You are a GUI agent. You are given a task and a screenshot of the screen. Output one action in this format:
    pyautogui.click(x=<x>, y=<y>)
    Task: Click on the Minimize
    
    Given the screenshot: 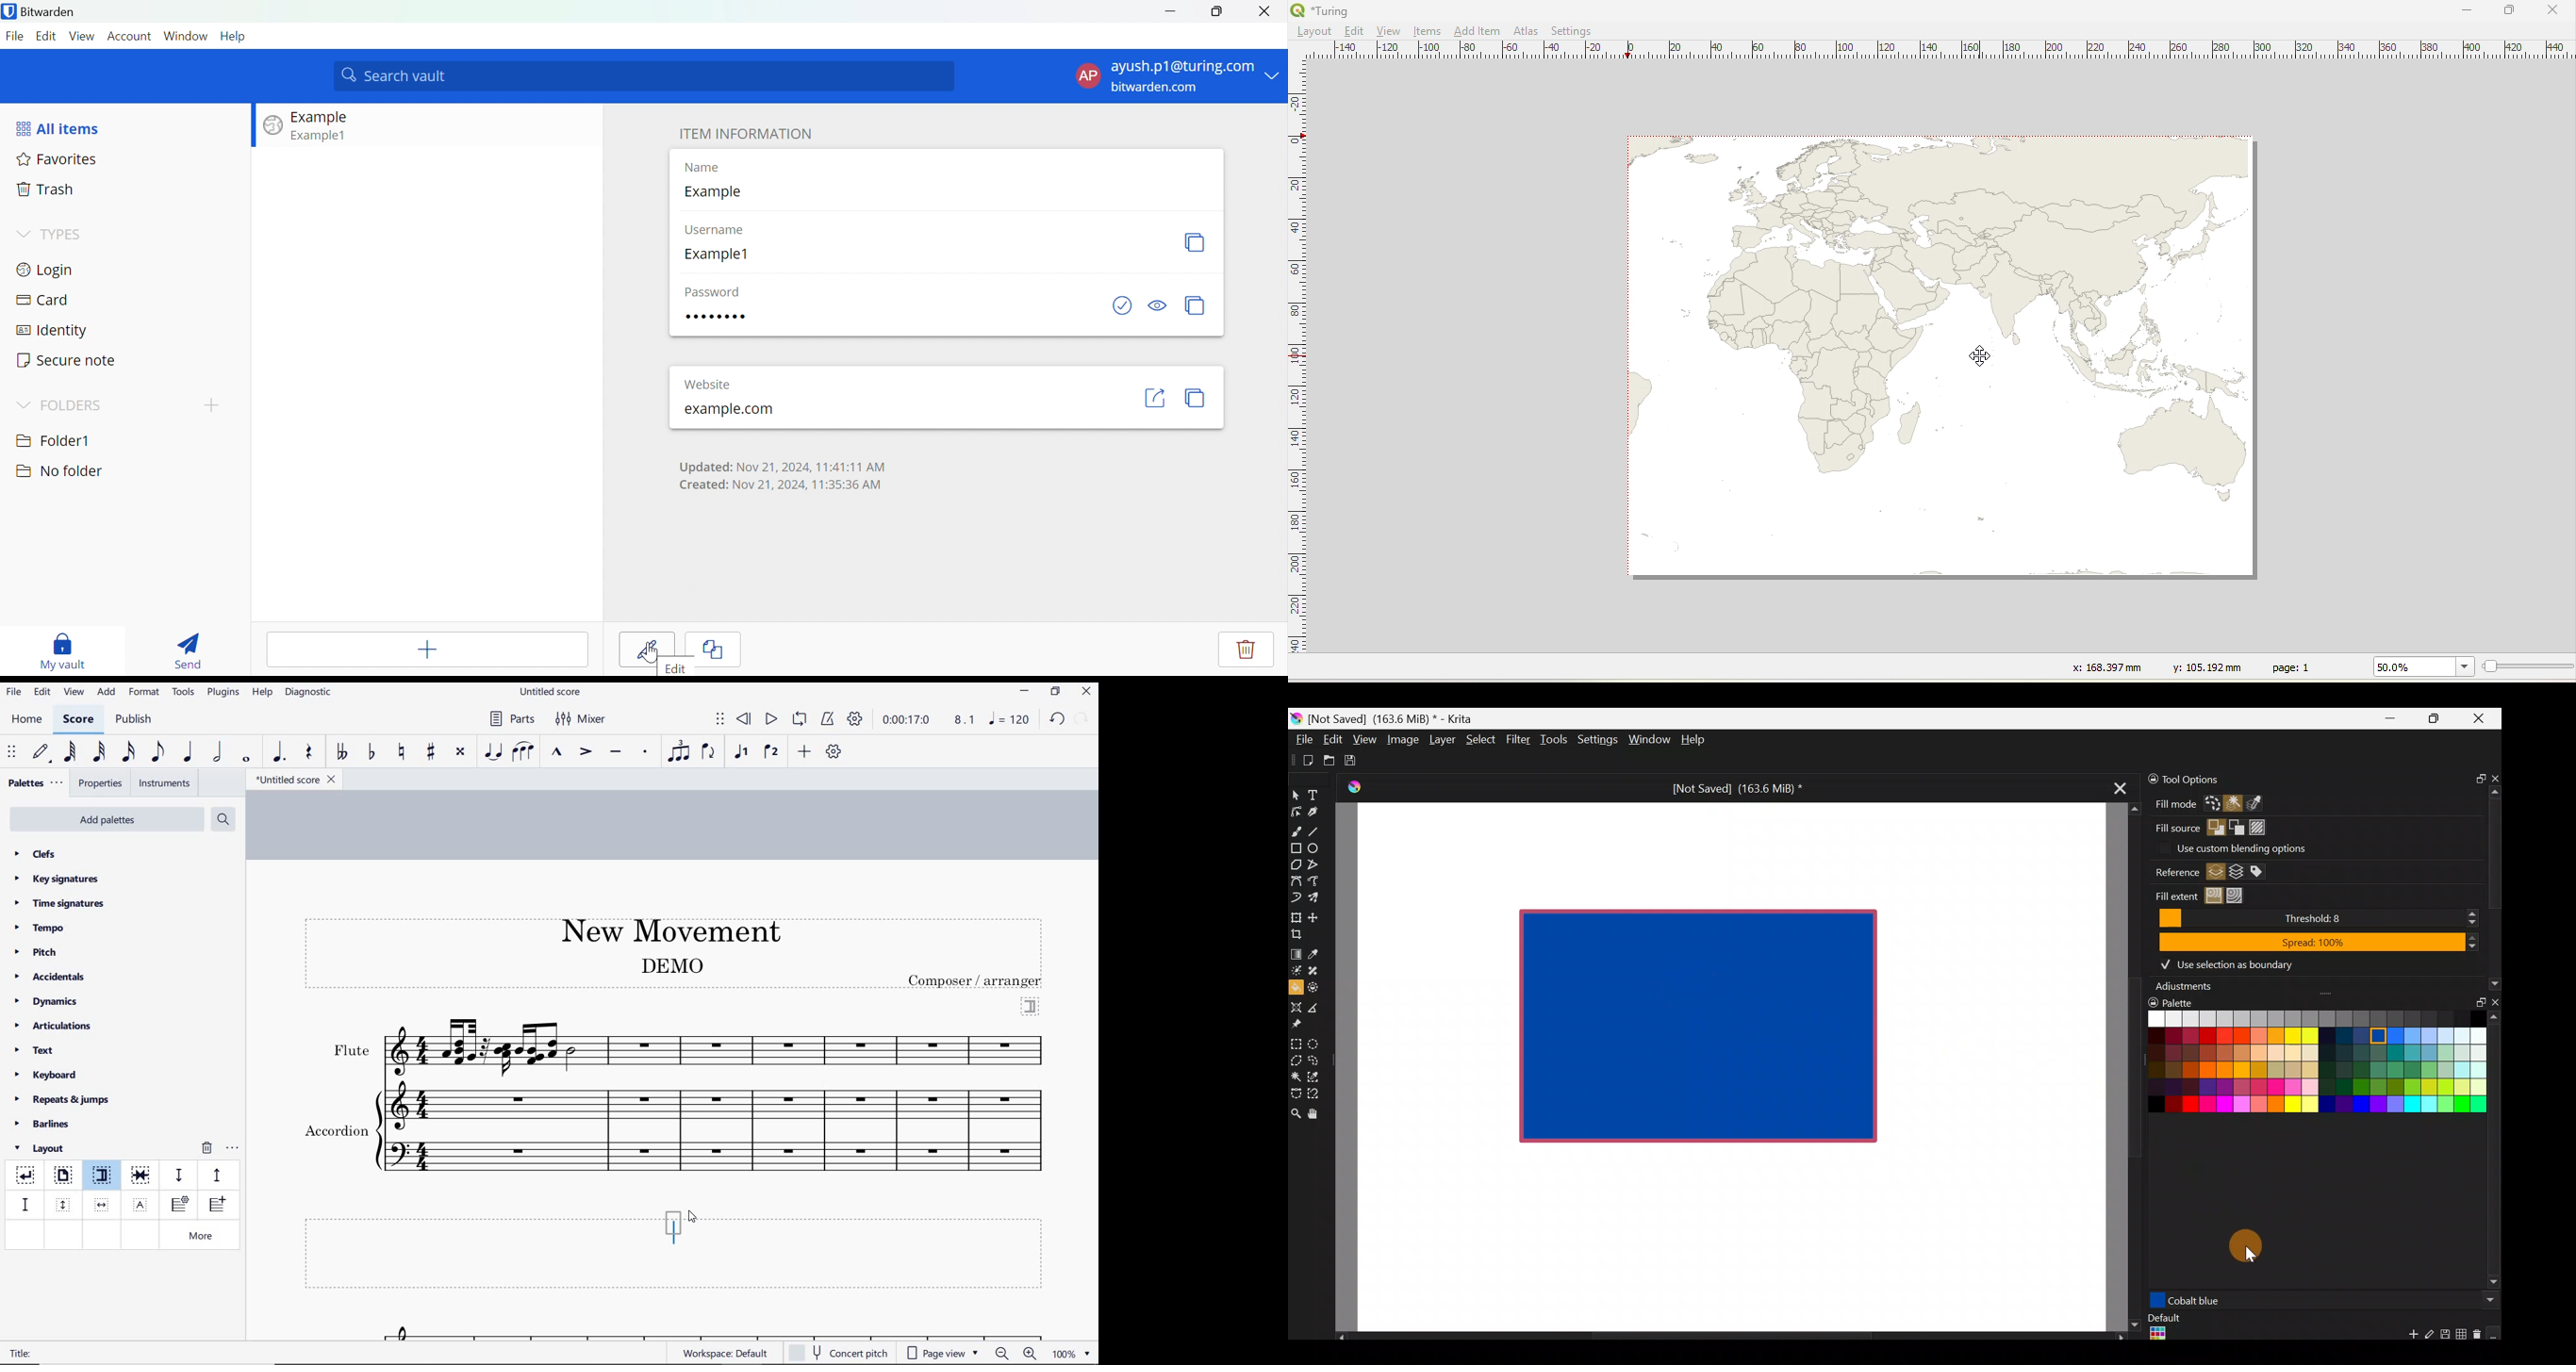 What is the action you would take?
    pyautogui.click(x=1170, y=10)
    